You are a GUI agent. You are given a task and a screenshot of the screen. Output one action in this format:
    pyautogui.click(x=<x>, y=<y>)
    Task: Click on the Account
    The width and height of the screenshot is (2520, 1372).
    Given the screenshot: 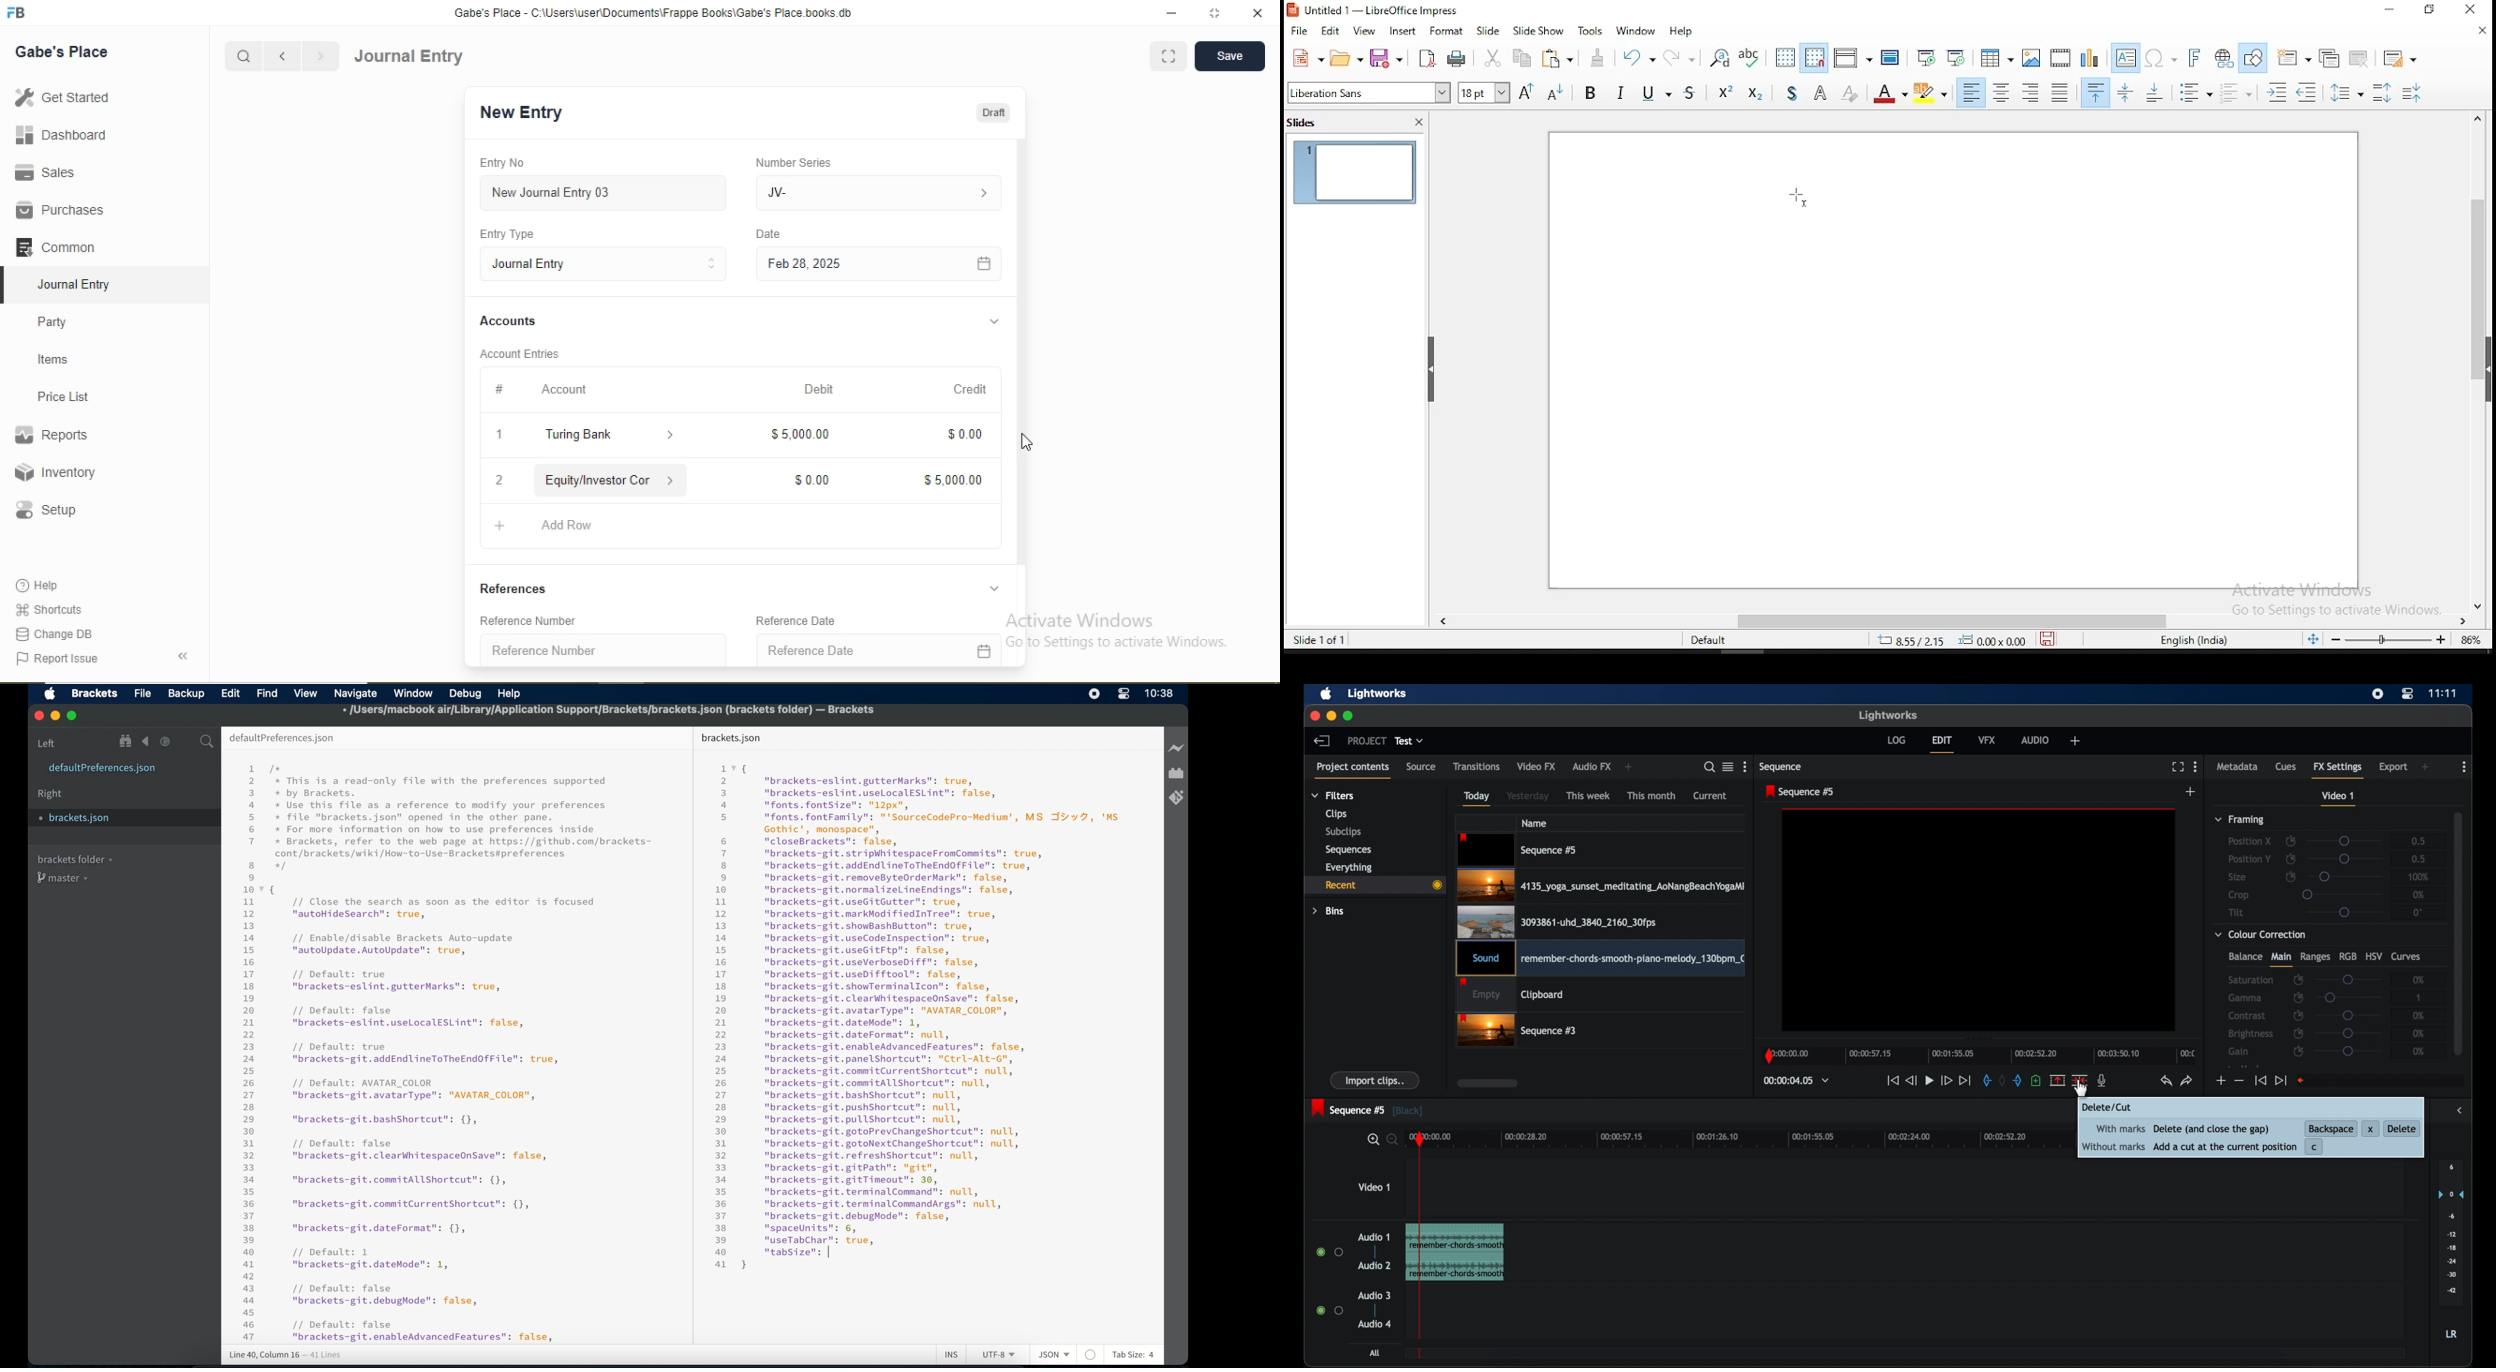 What is the action you would take?
    pyautogui.click(x=564, y=390)
    